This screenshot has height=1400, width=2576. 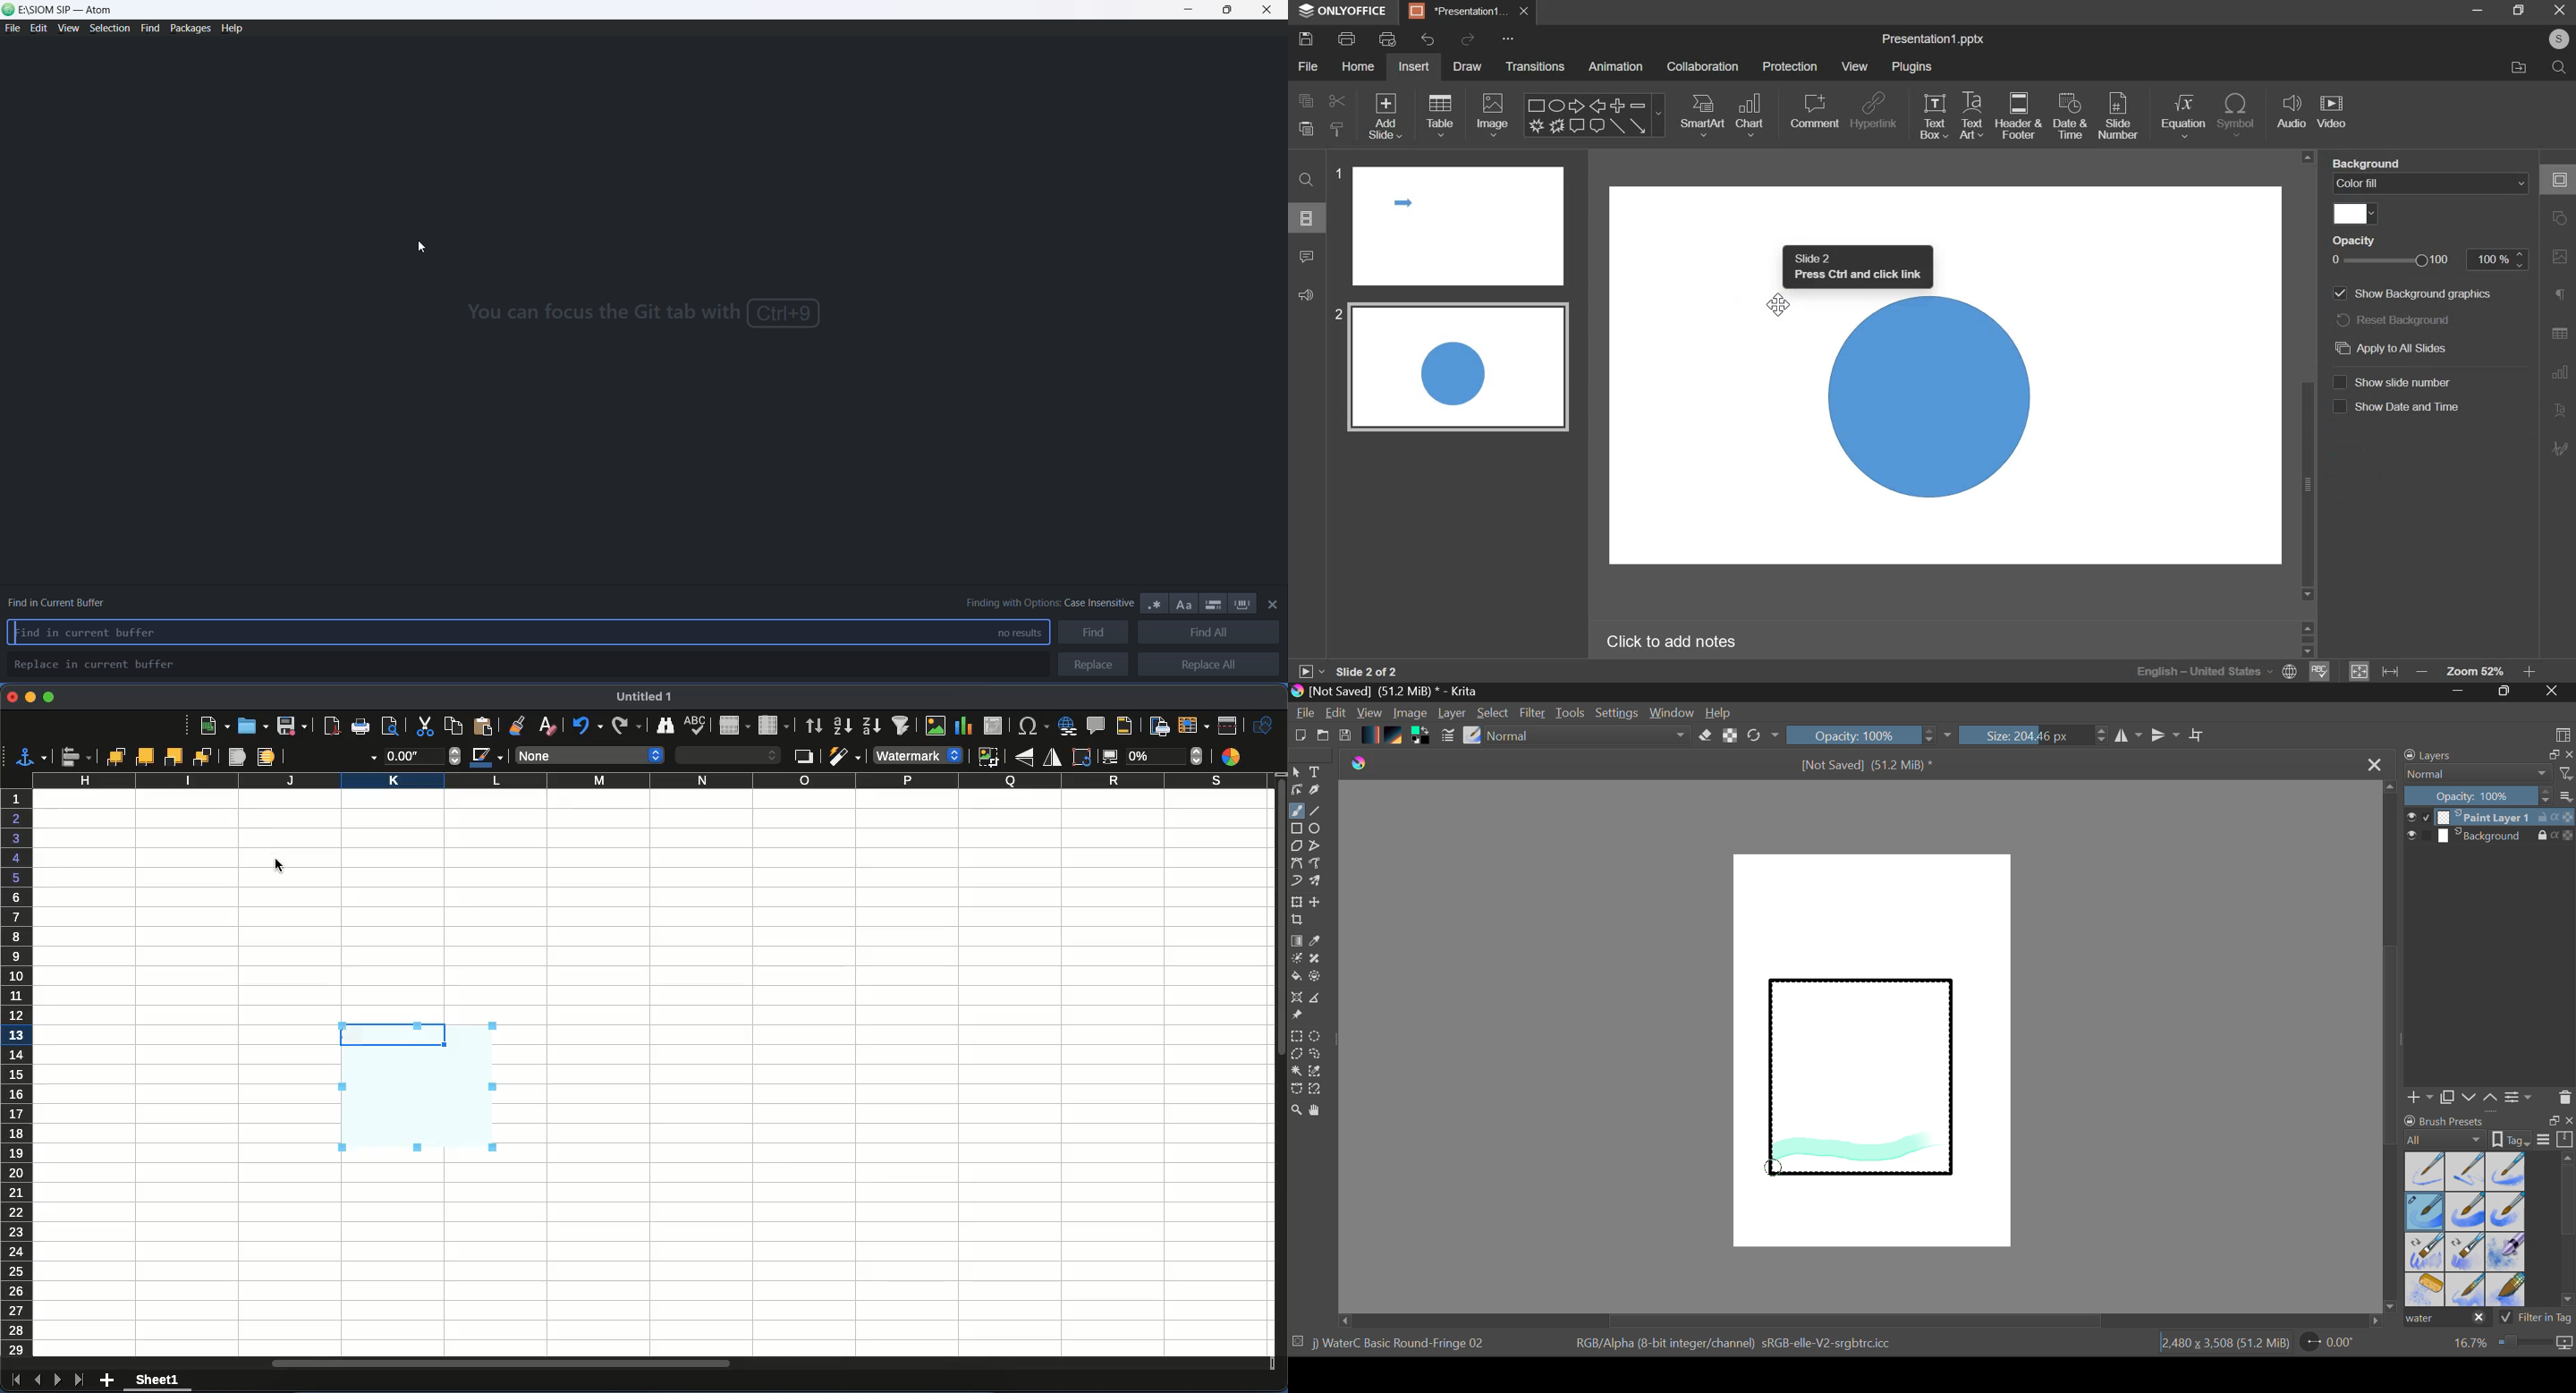 I want to click on background, so click(x=266, y=759).